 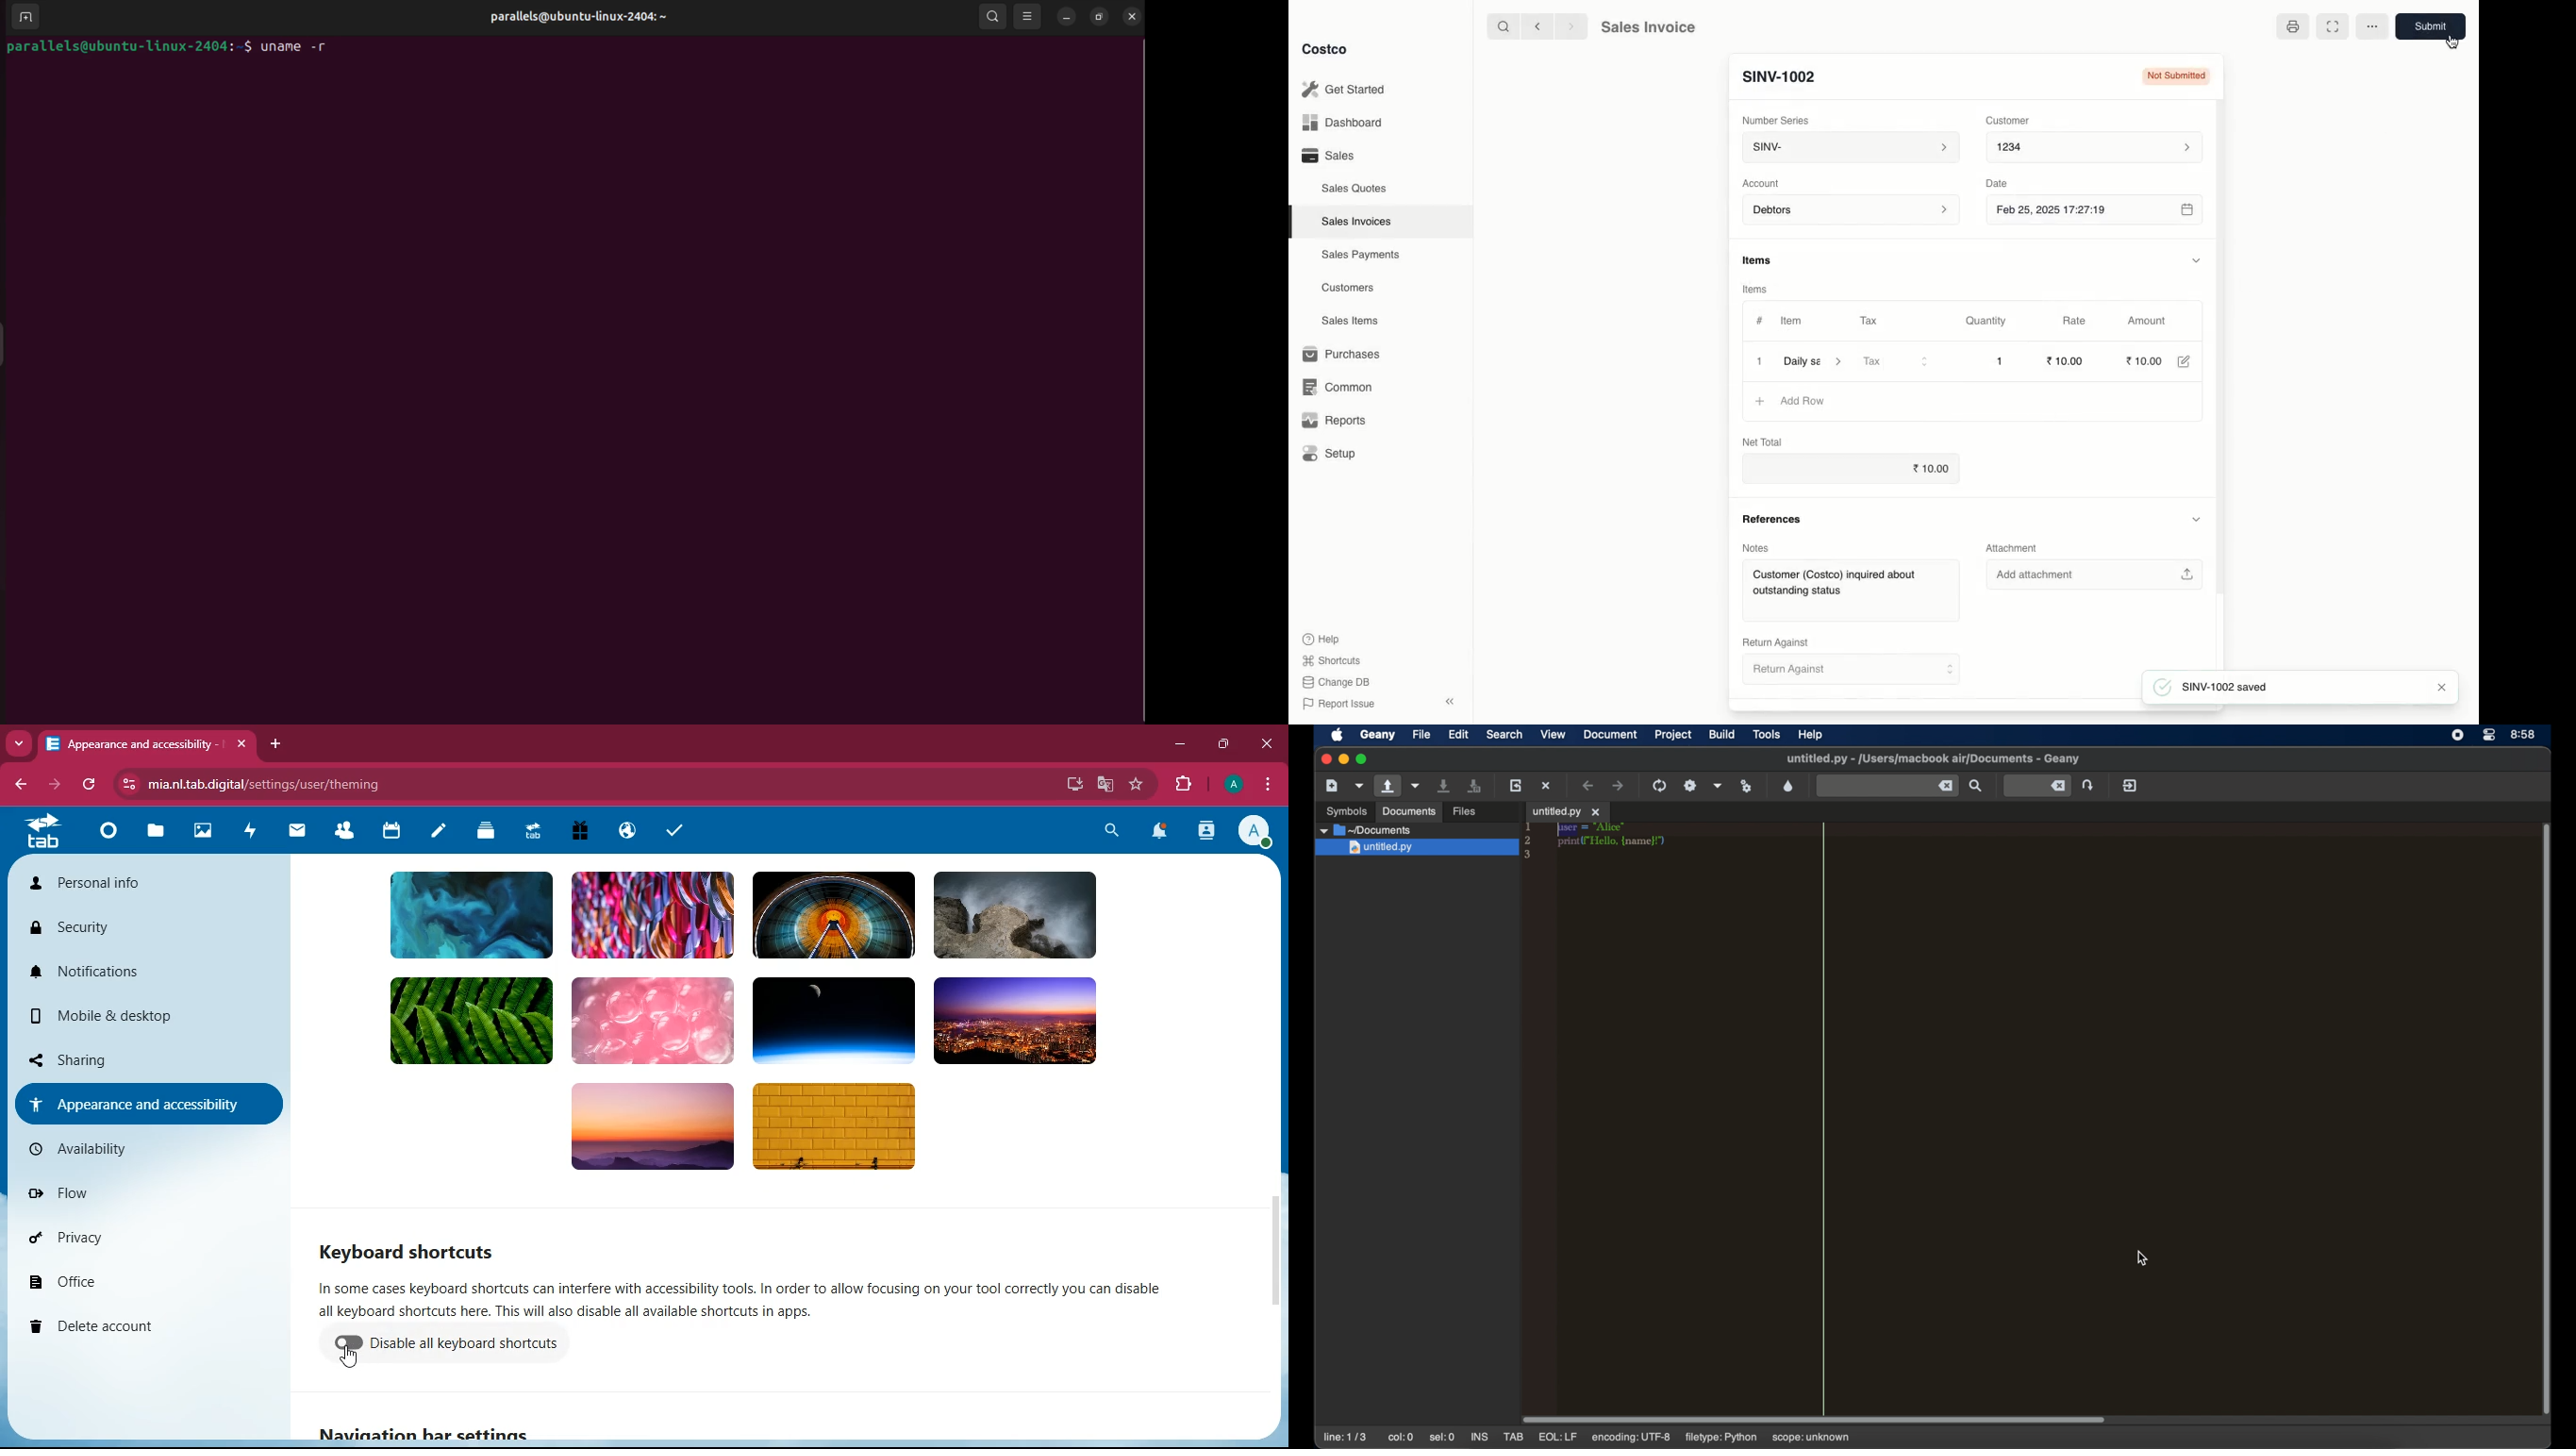 I want to click on layers, so click(x=488, y=833).